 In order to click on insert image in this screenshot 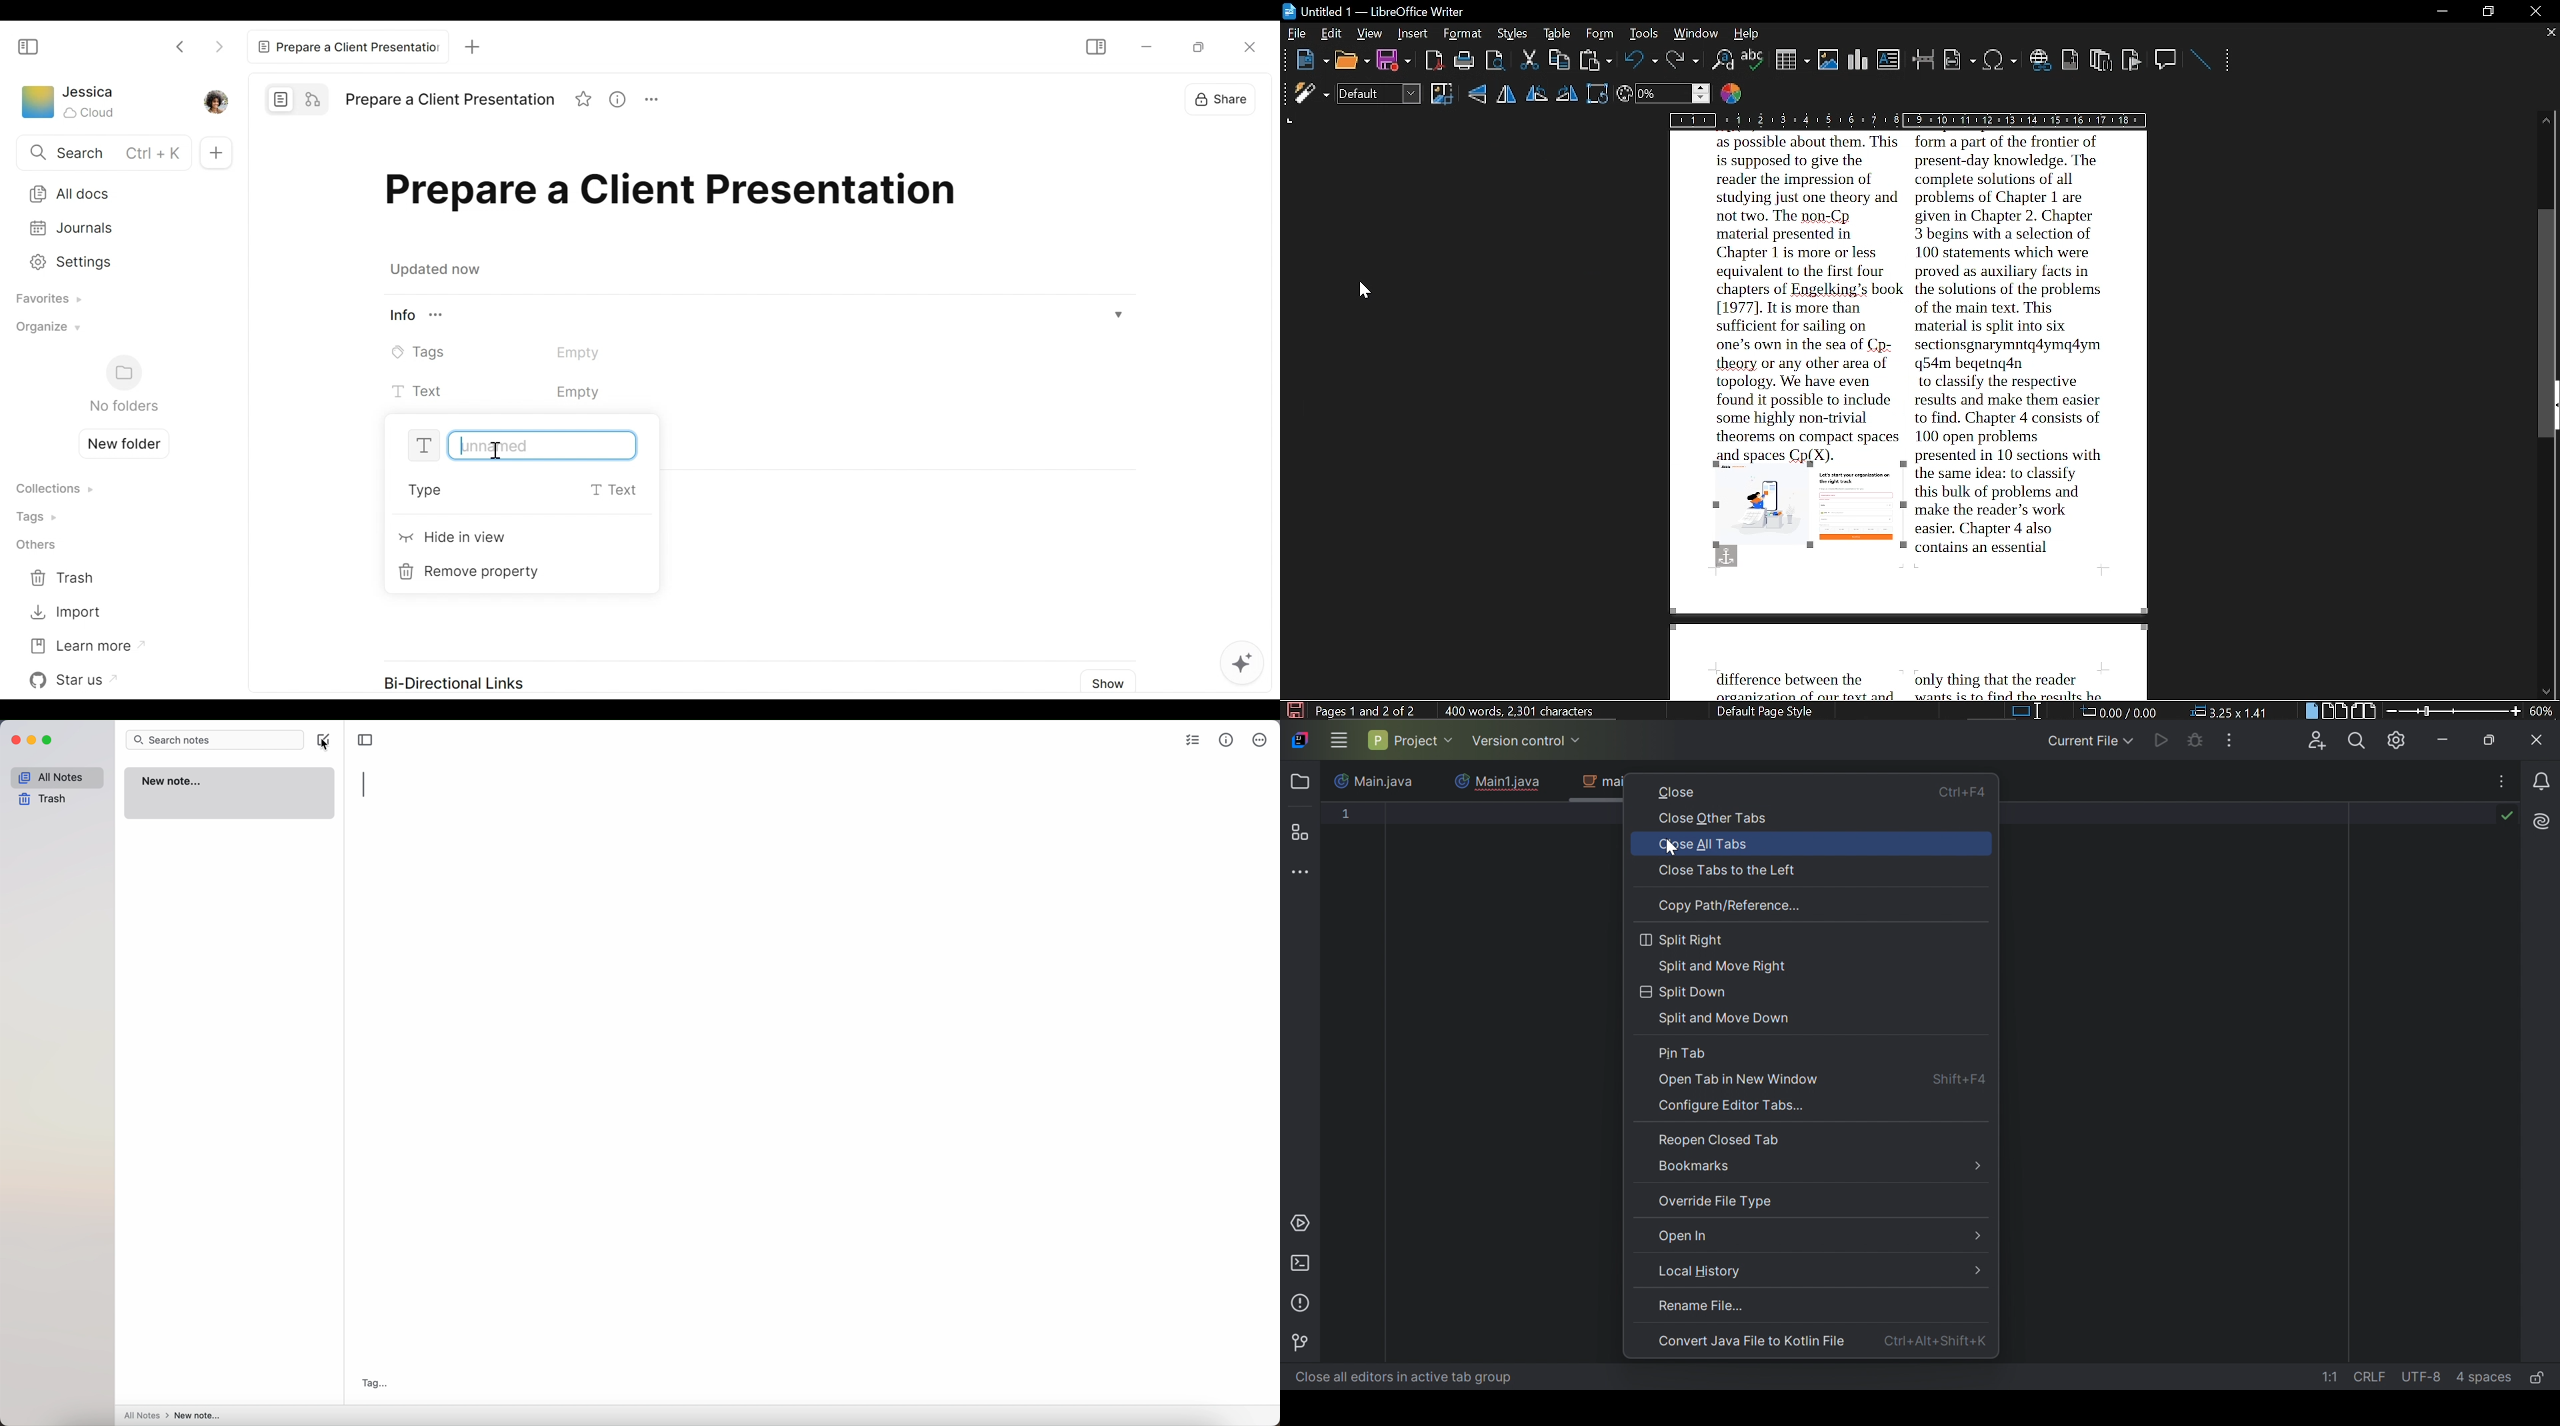, I will do `click(1826, 58)`.